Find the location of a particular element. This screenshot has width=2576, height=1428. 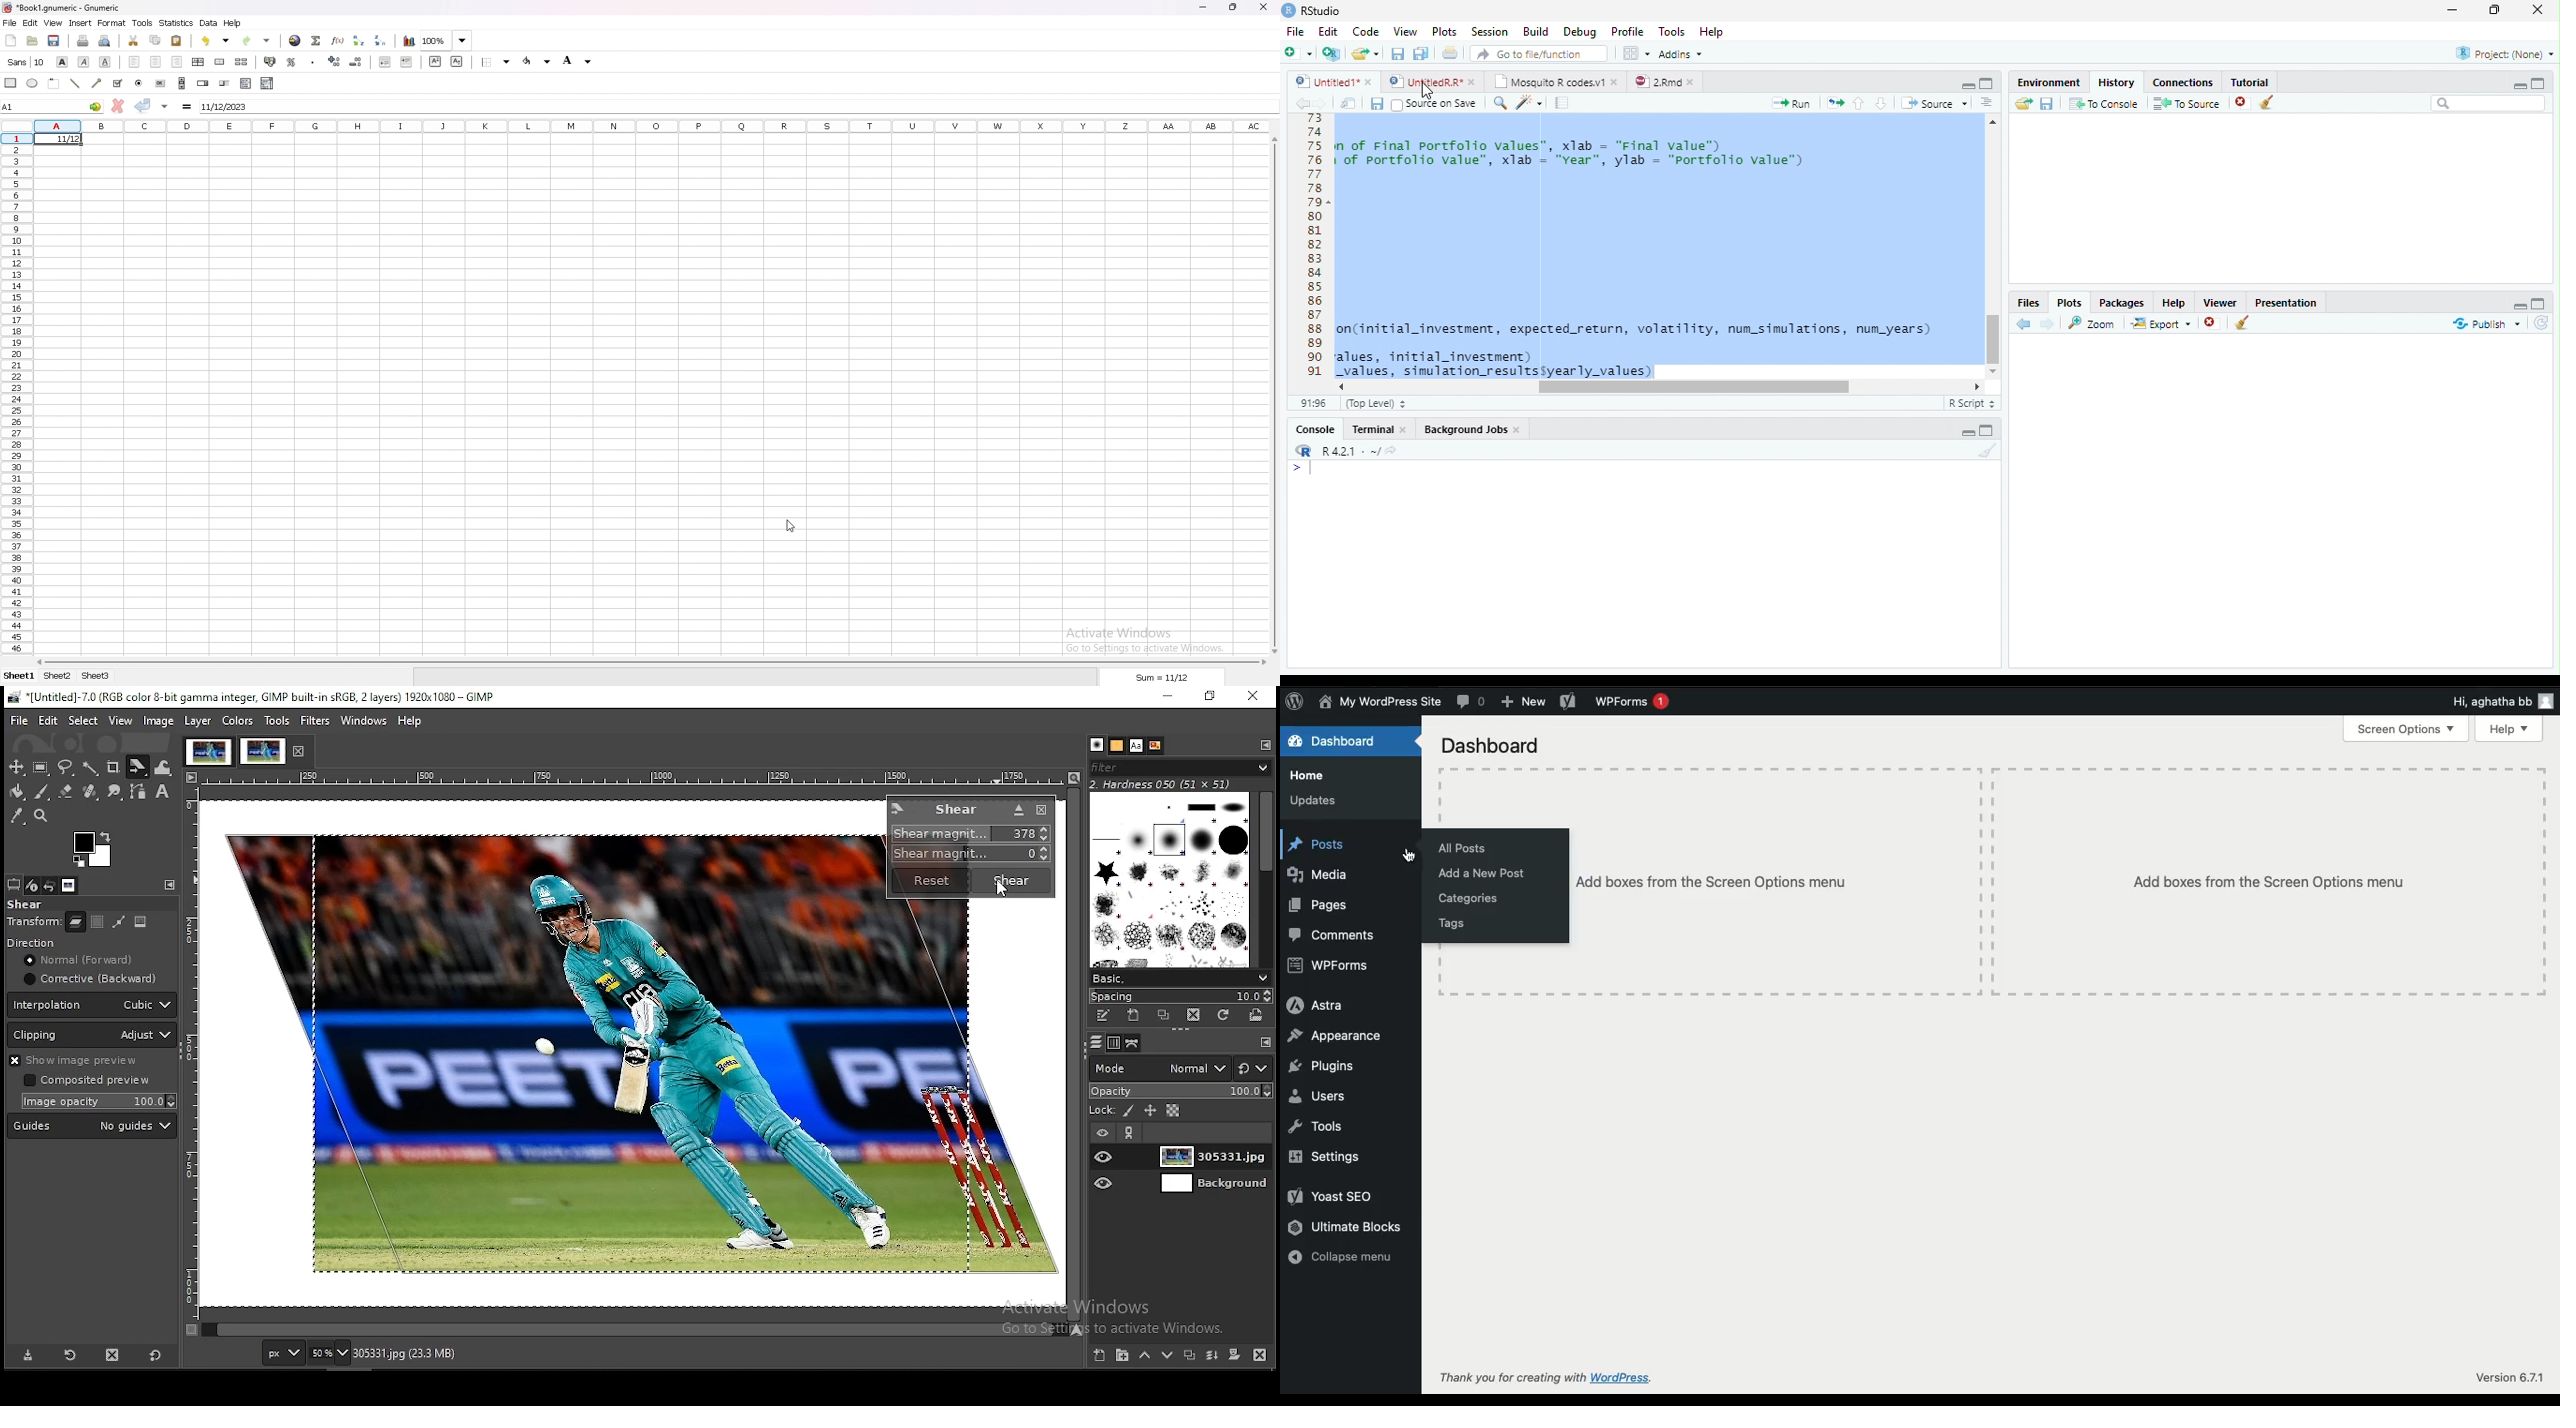

merge cells is located at coordinates (219, 63).